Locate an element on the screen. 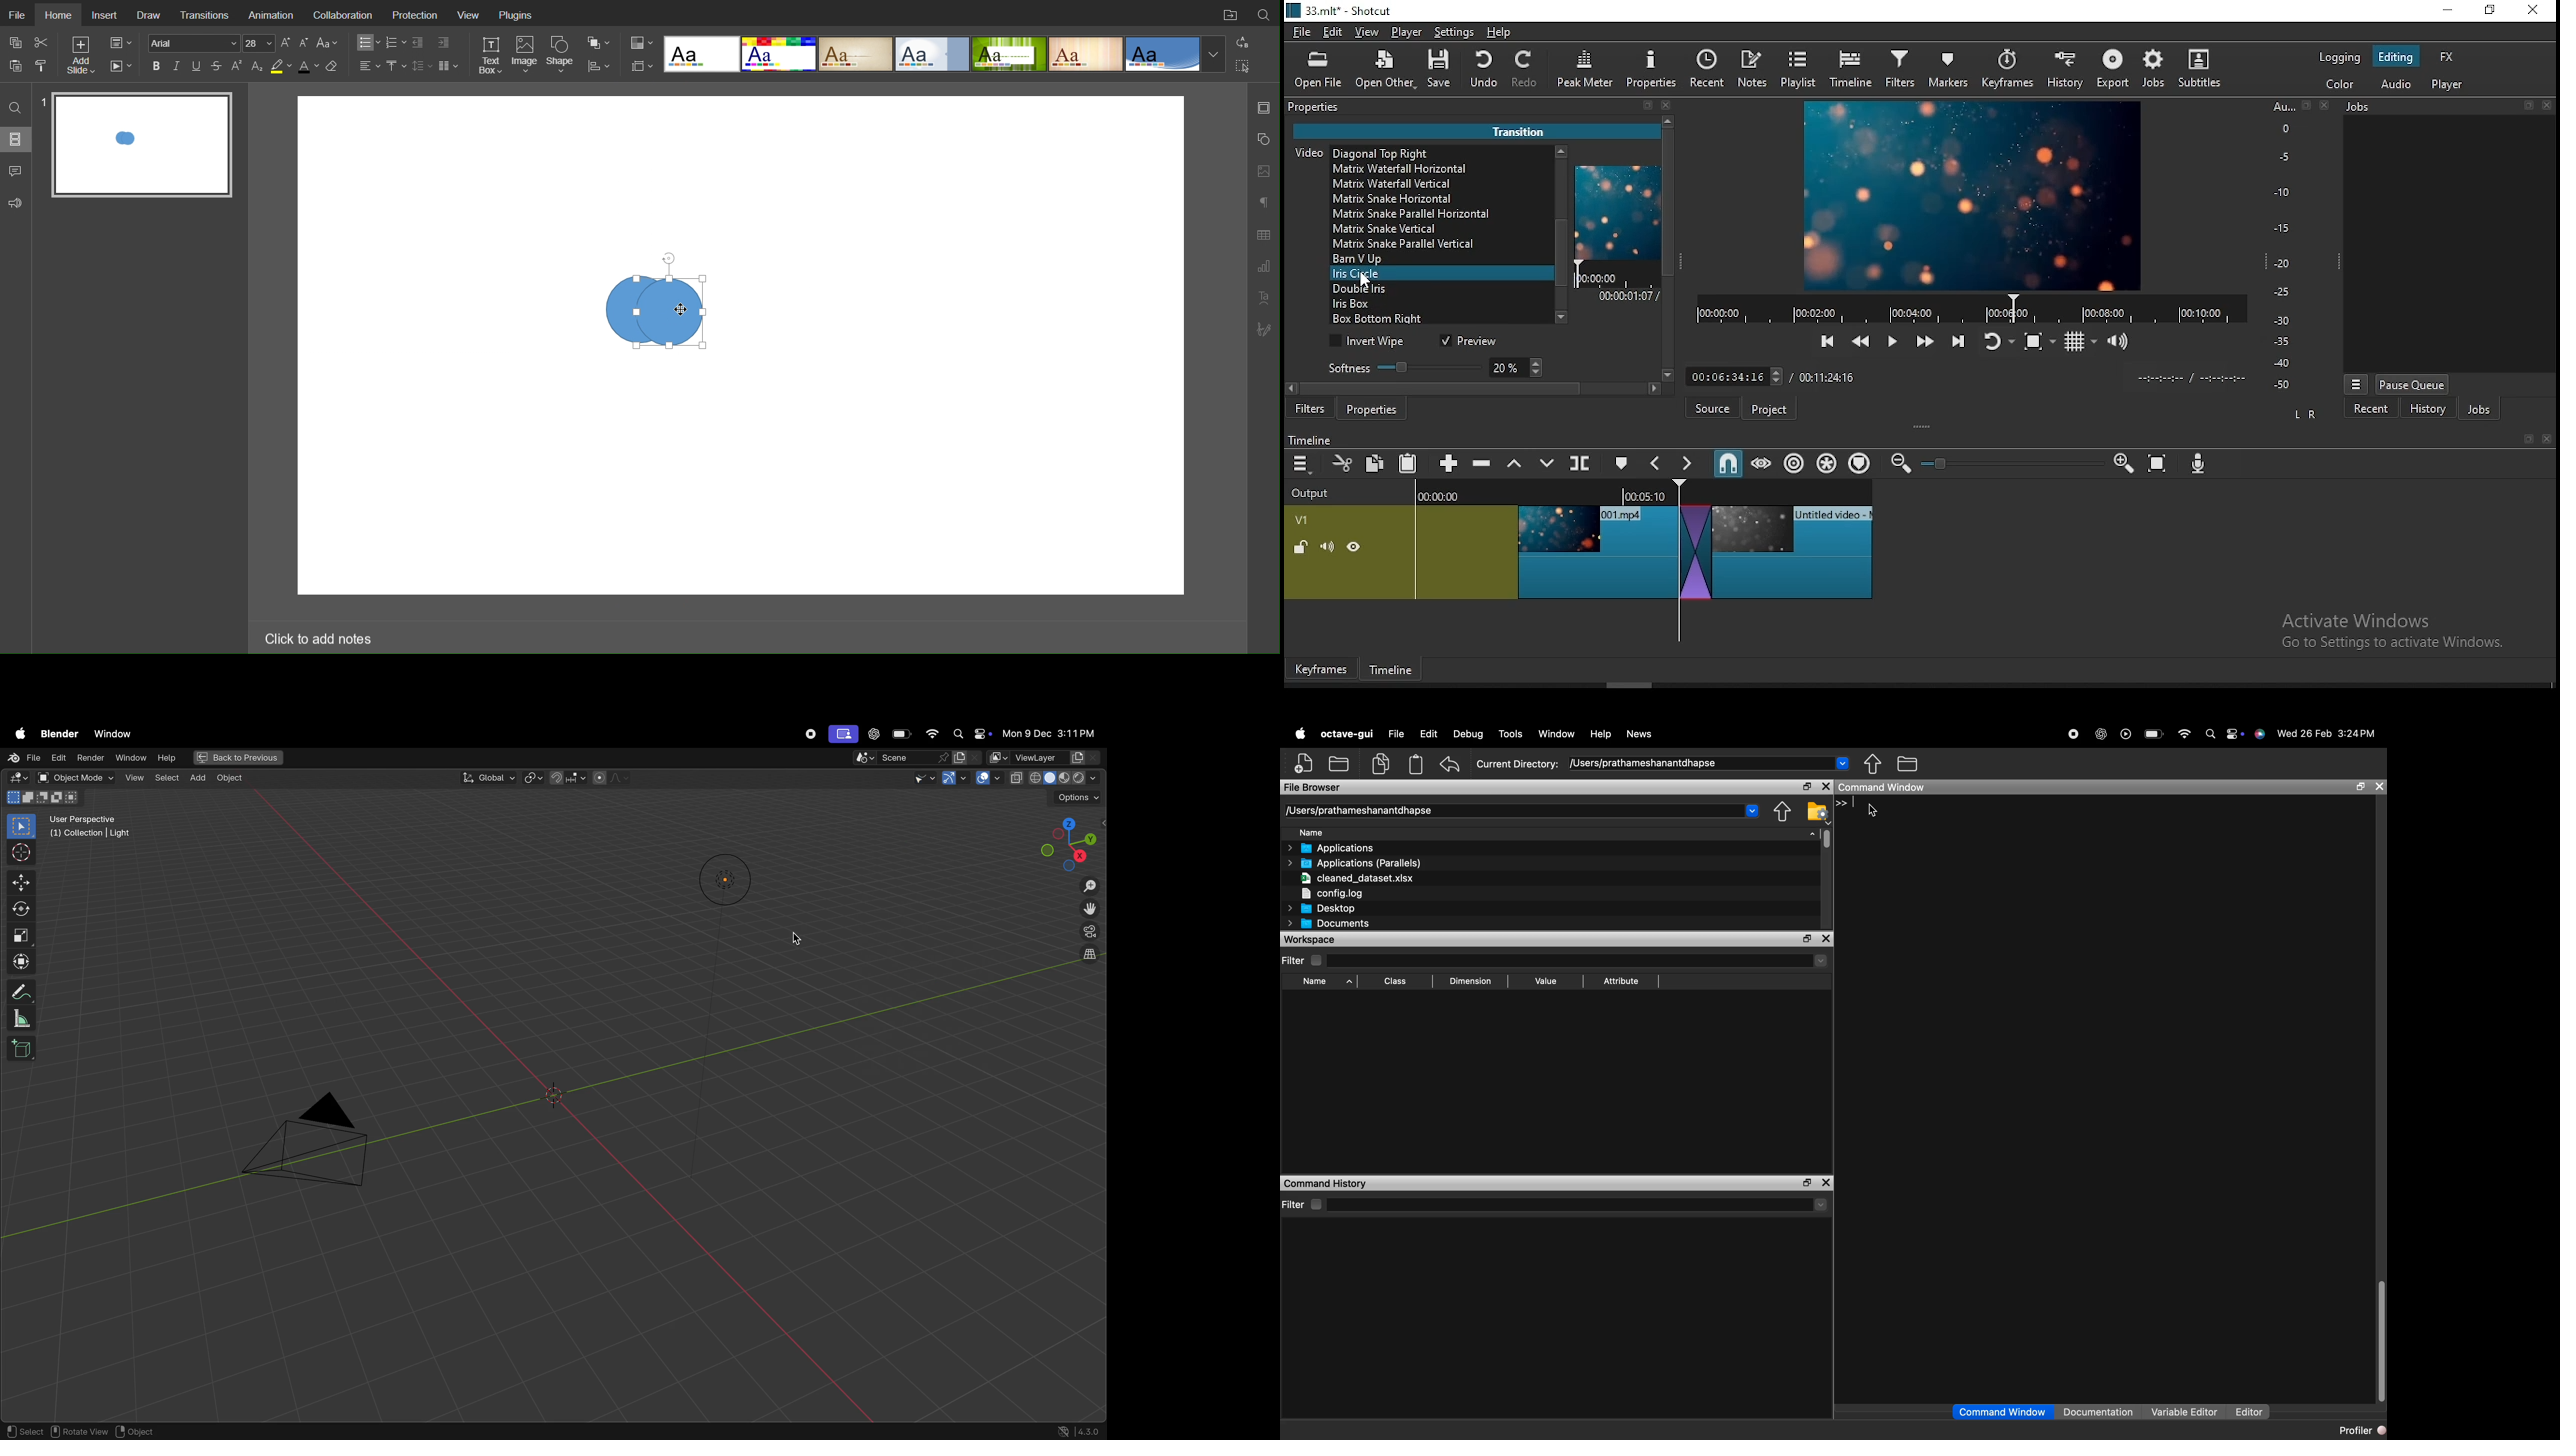  edit is located at coordinates (1334, 34).